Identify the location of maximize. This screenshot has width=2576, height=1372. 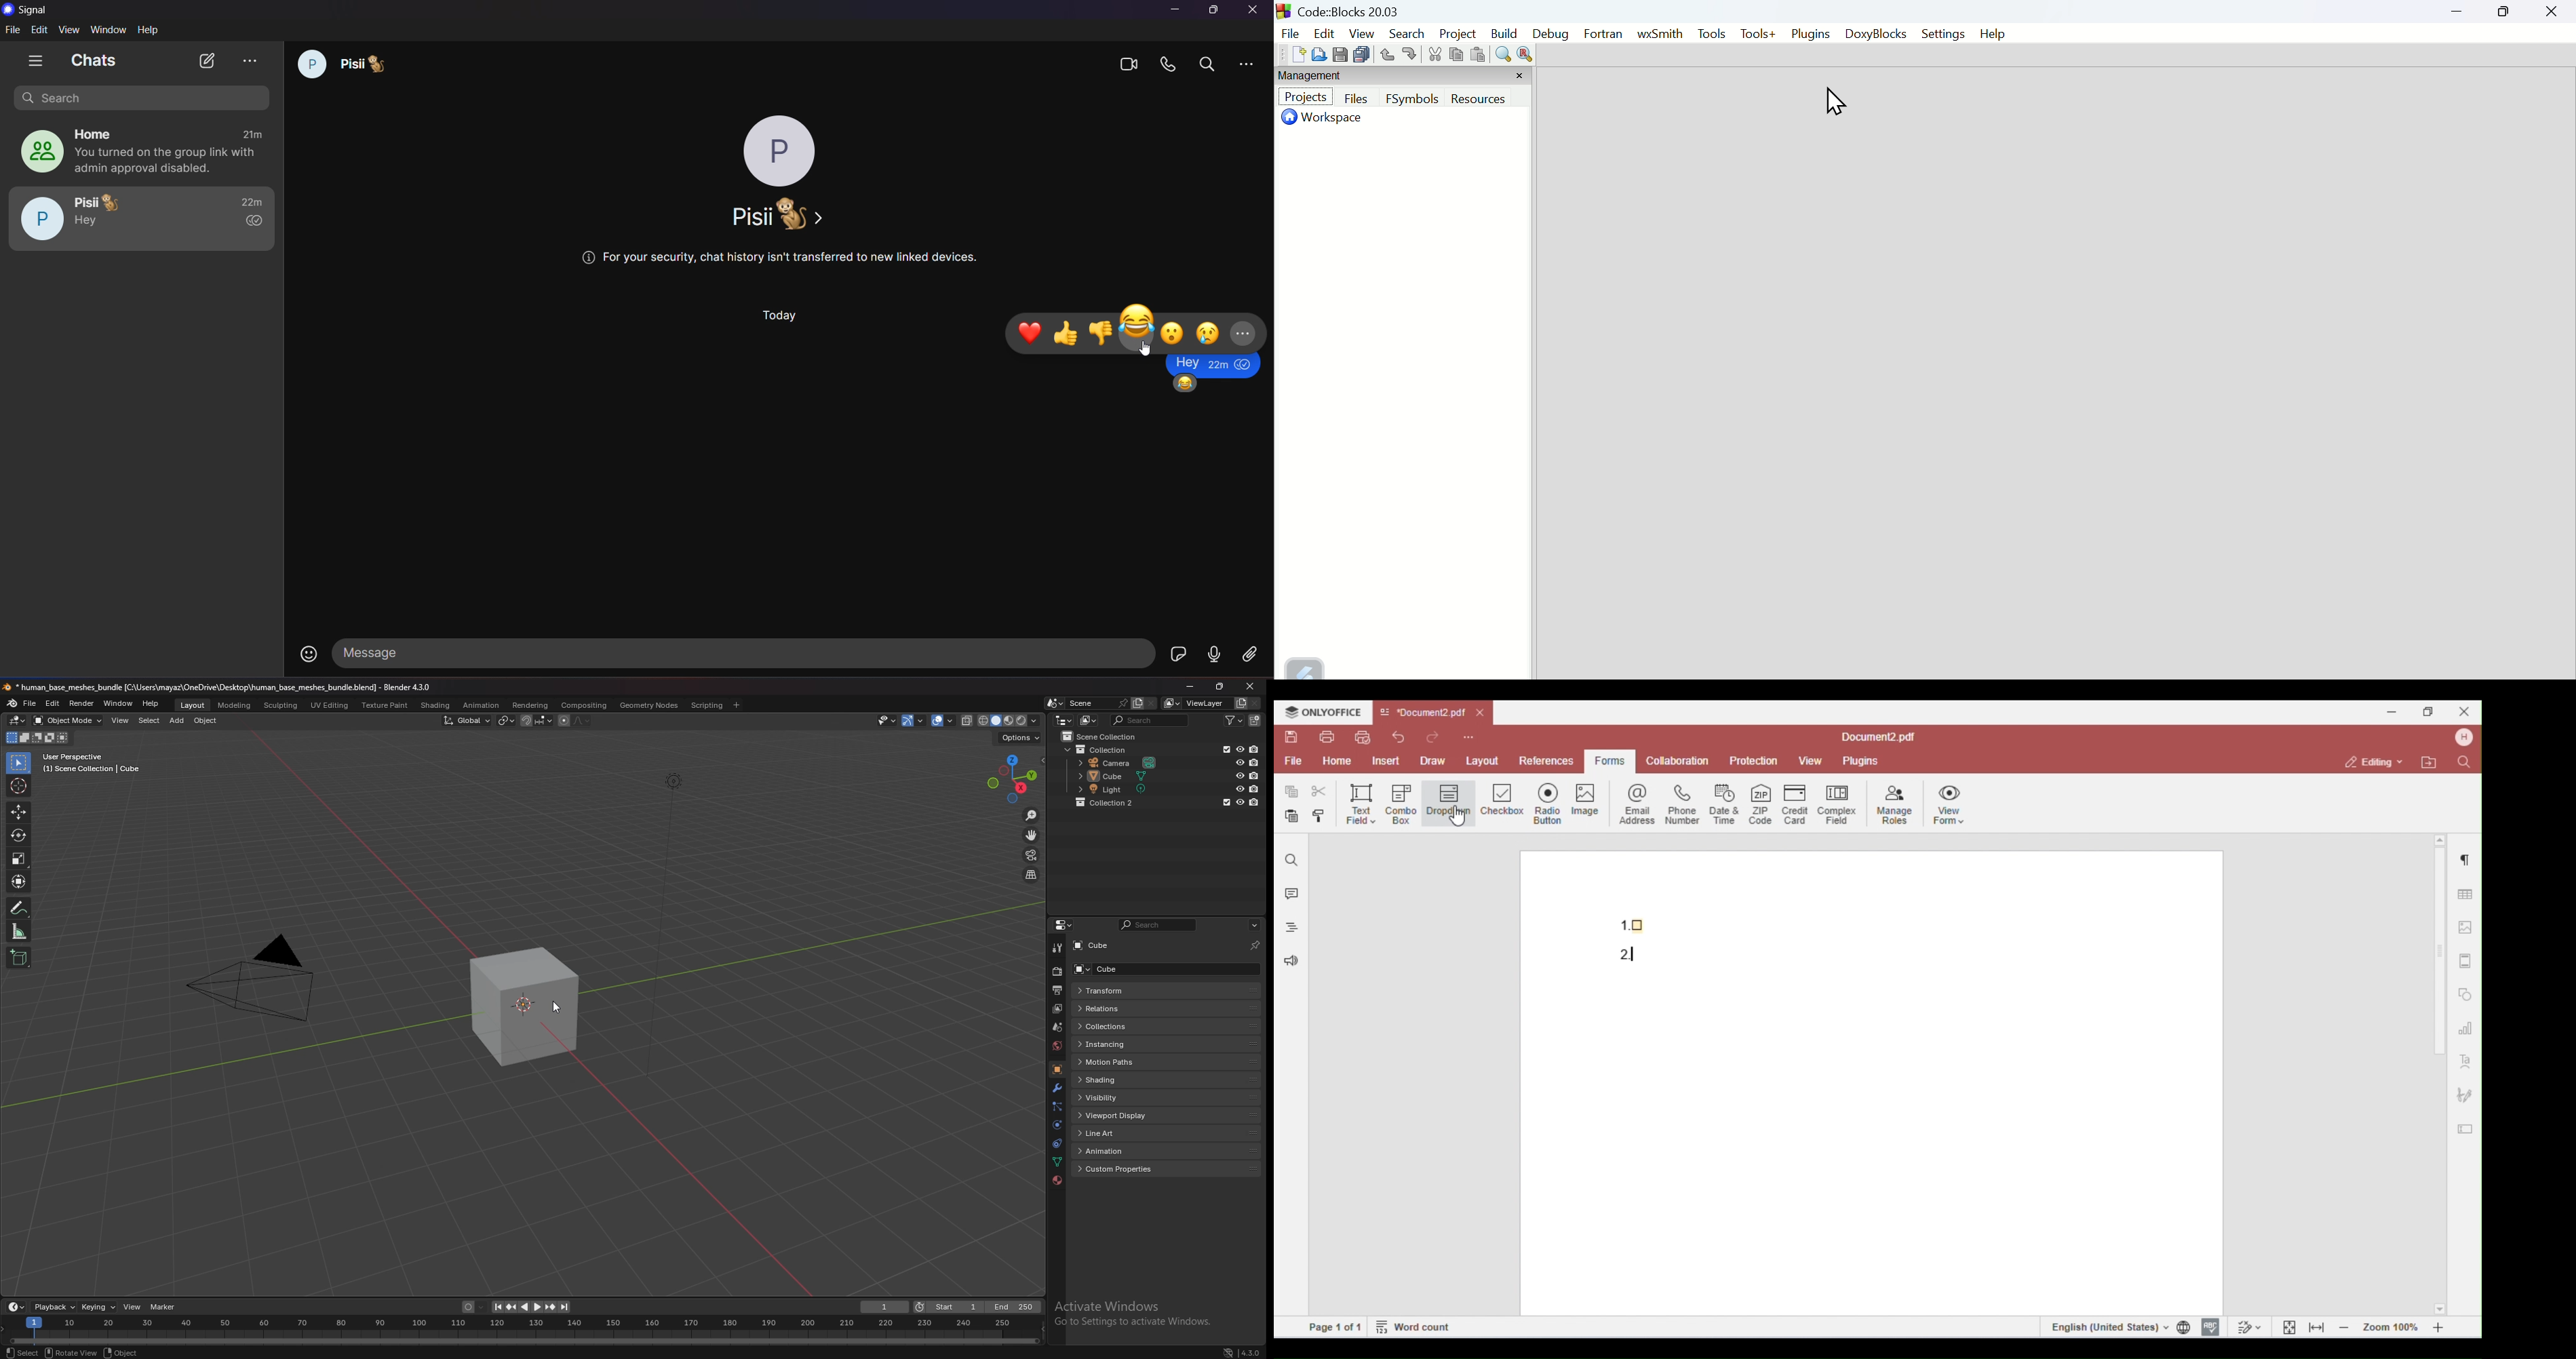
(1213, 10).